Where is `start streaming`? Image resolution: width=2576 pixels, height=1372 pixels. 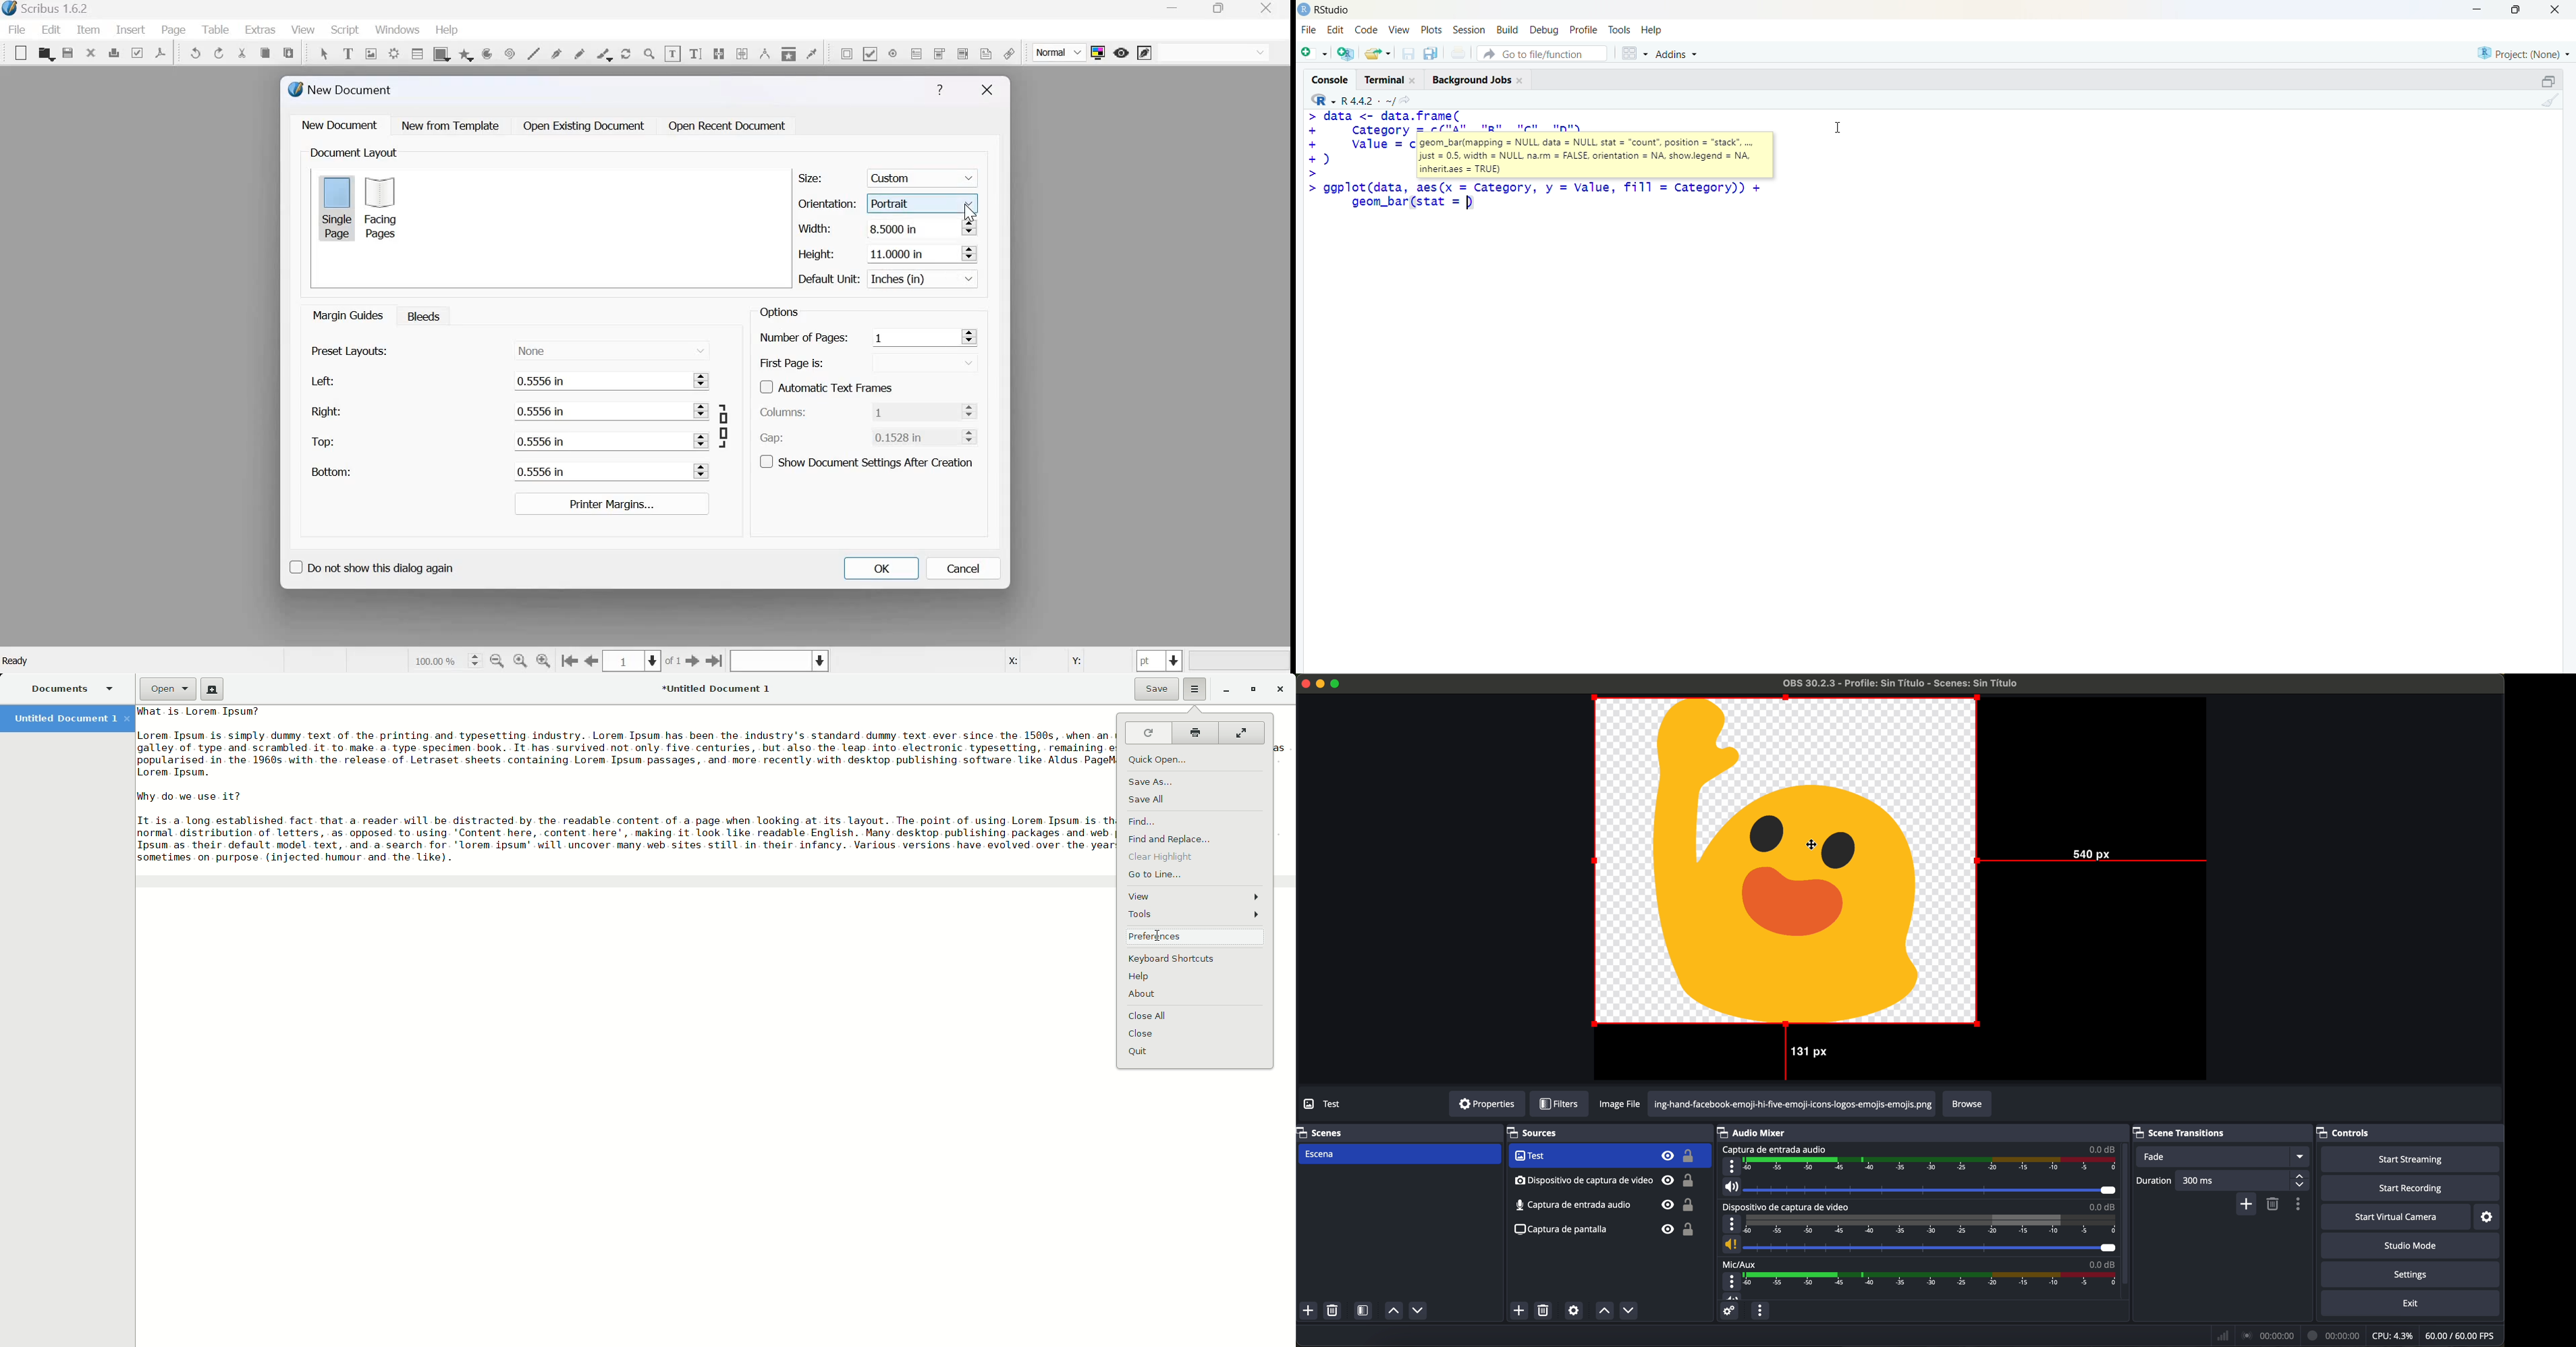 start streaming is located at coordinates (2407, 1158).